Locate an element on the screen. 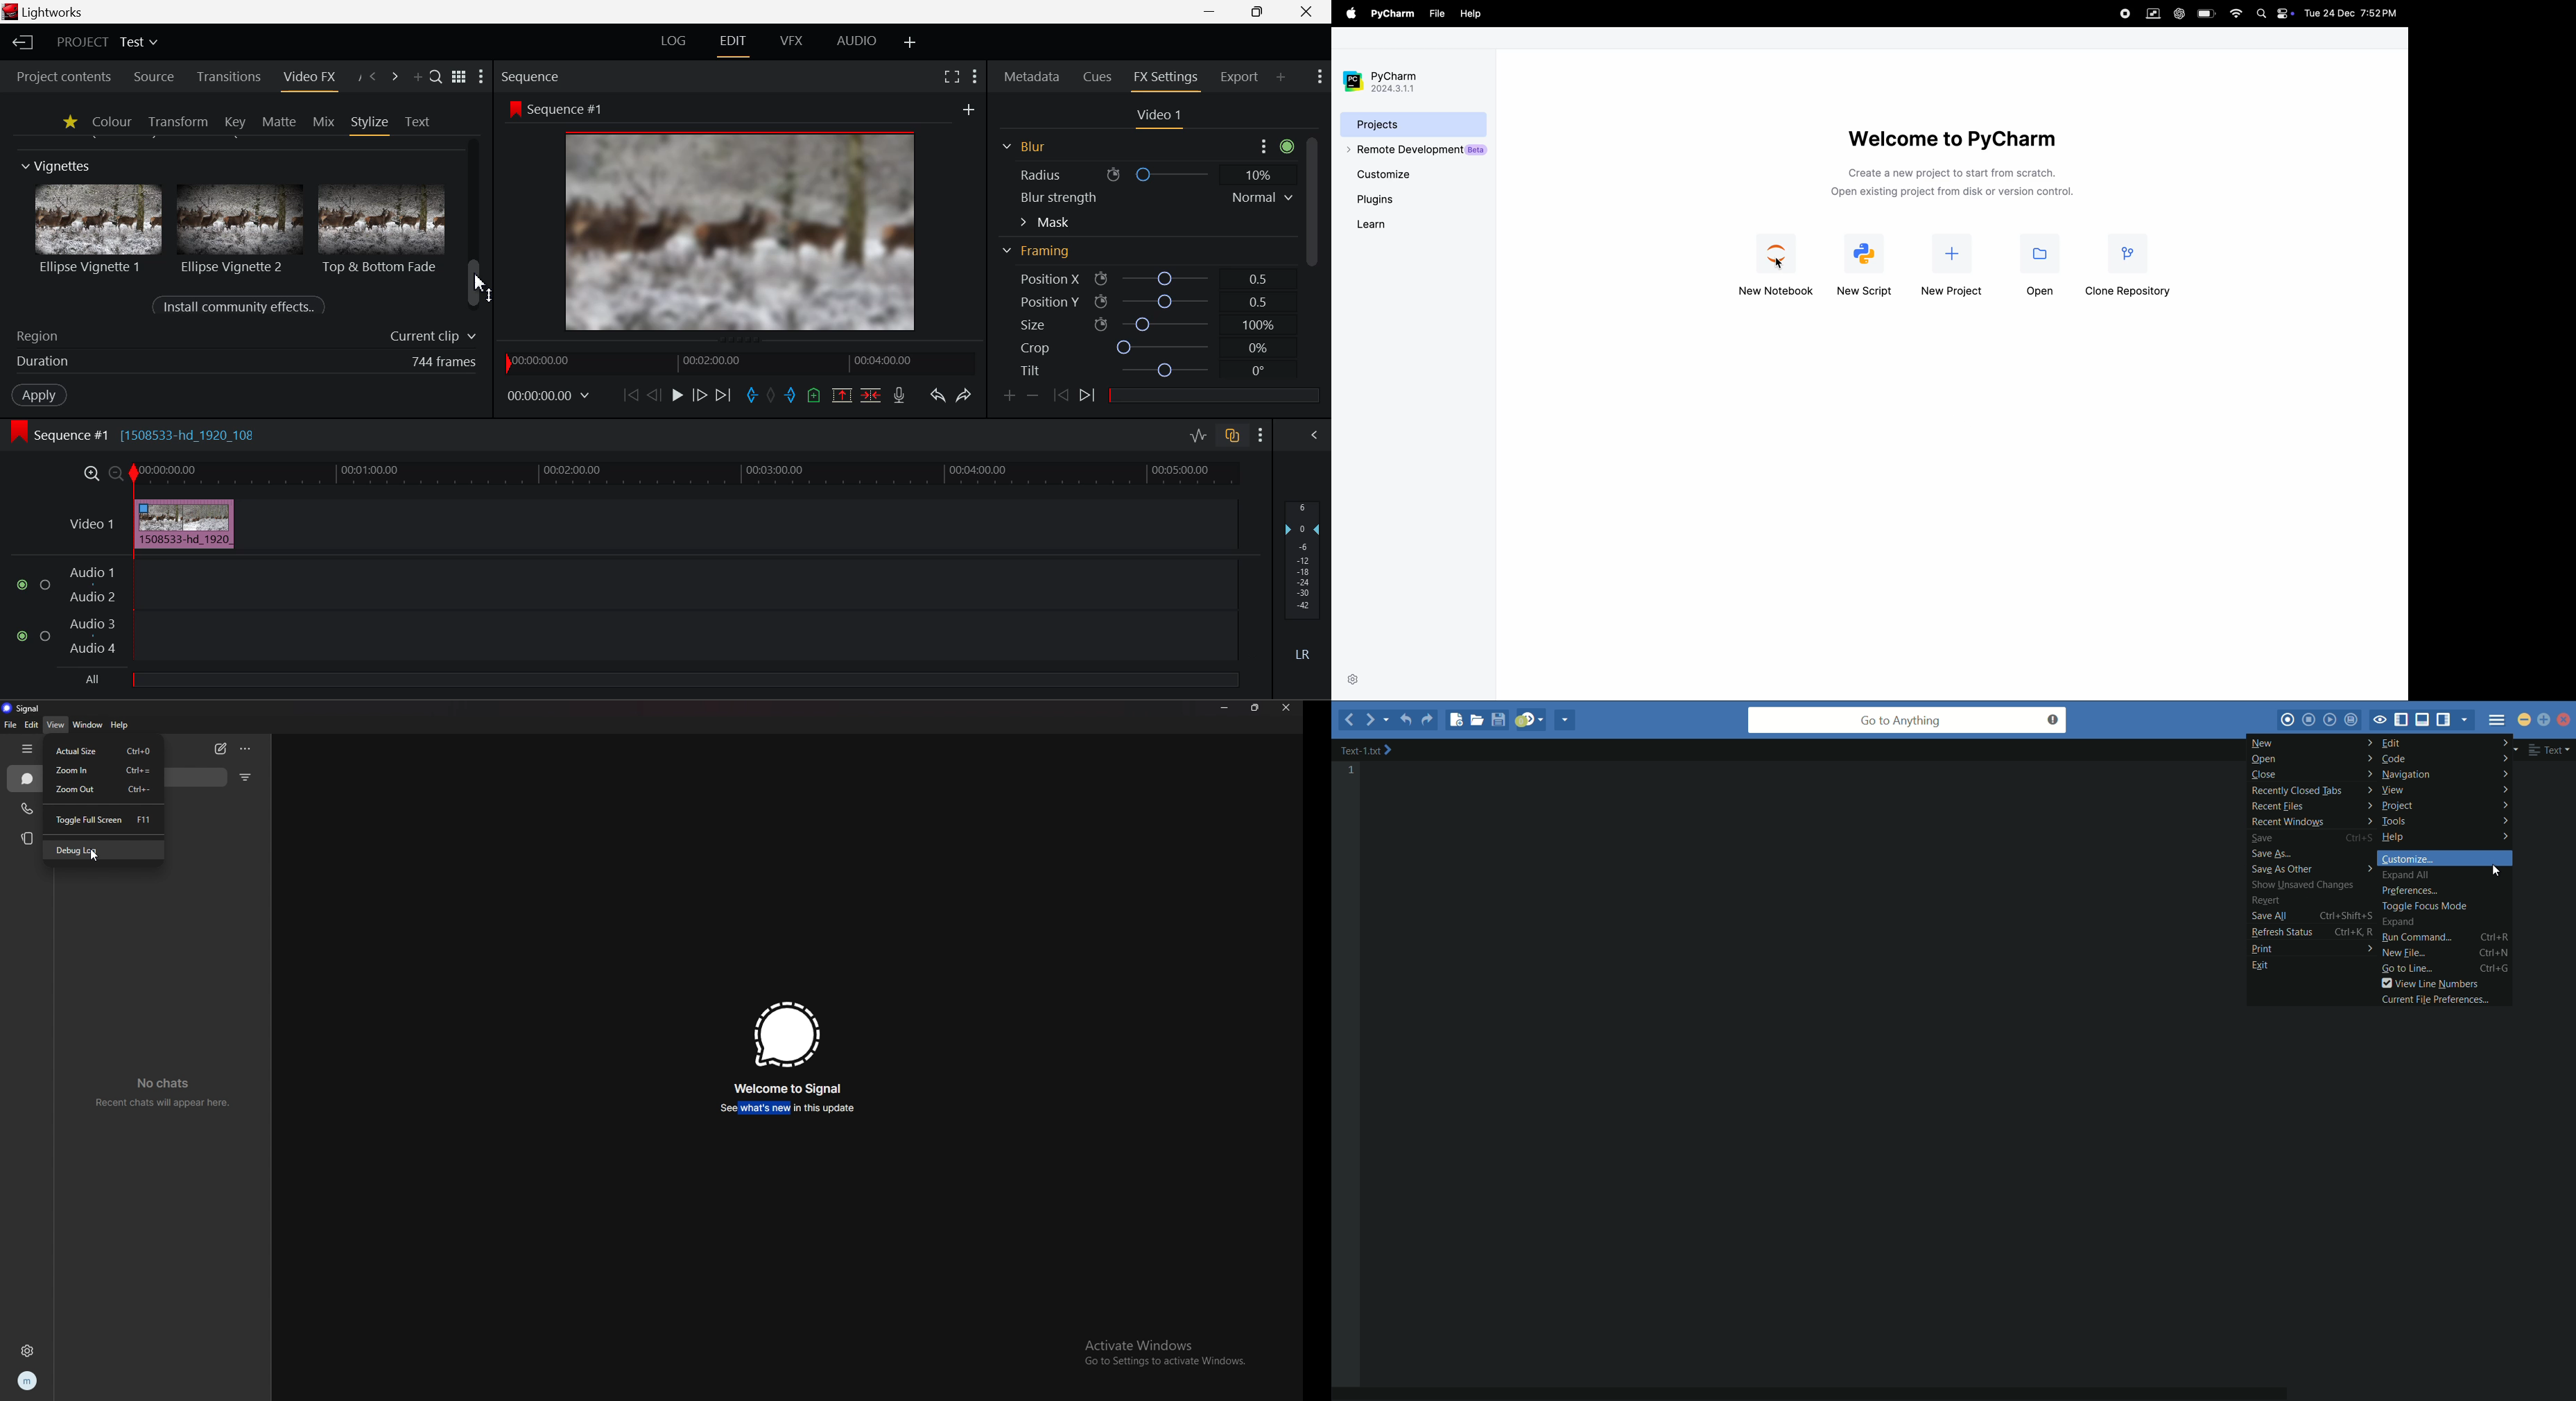  more options is located at coordinates (1273, 144).